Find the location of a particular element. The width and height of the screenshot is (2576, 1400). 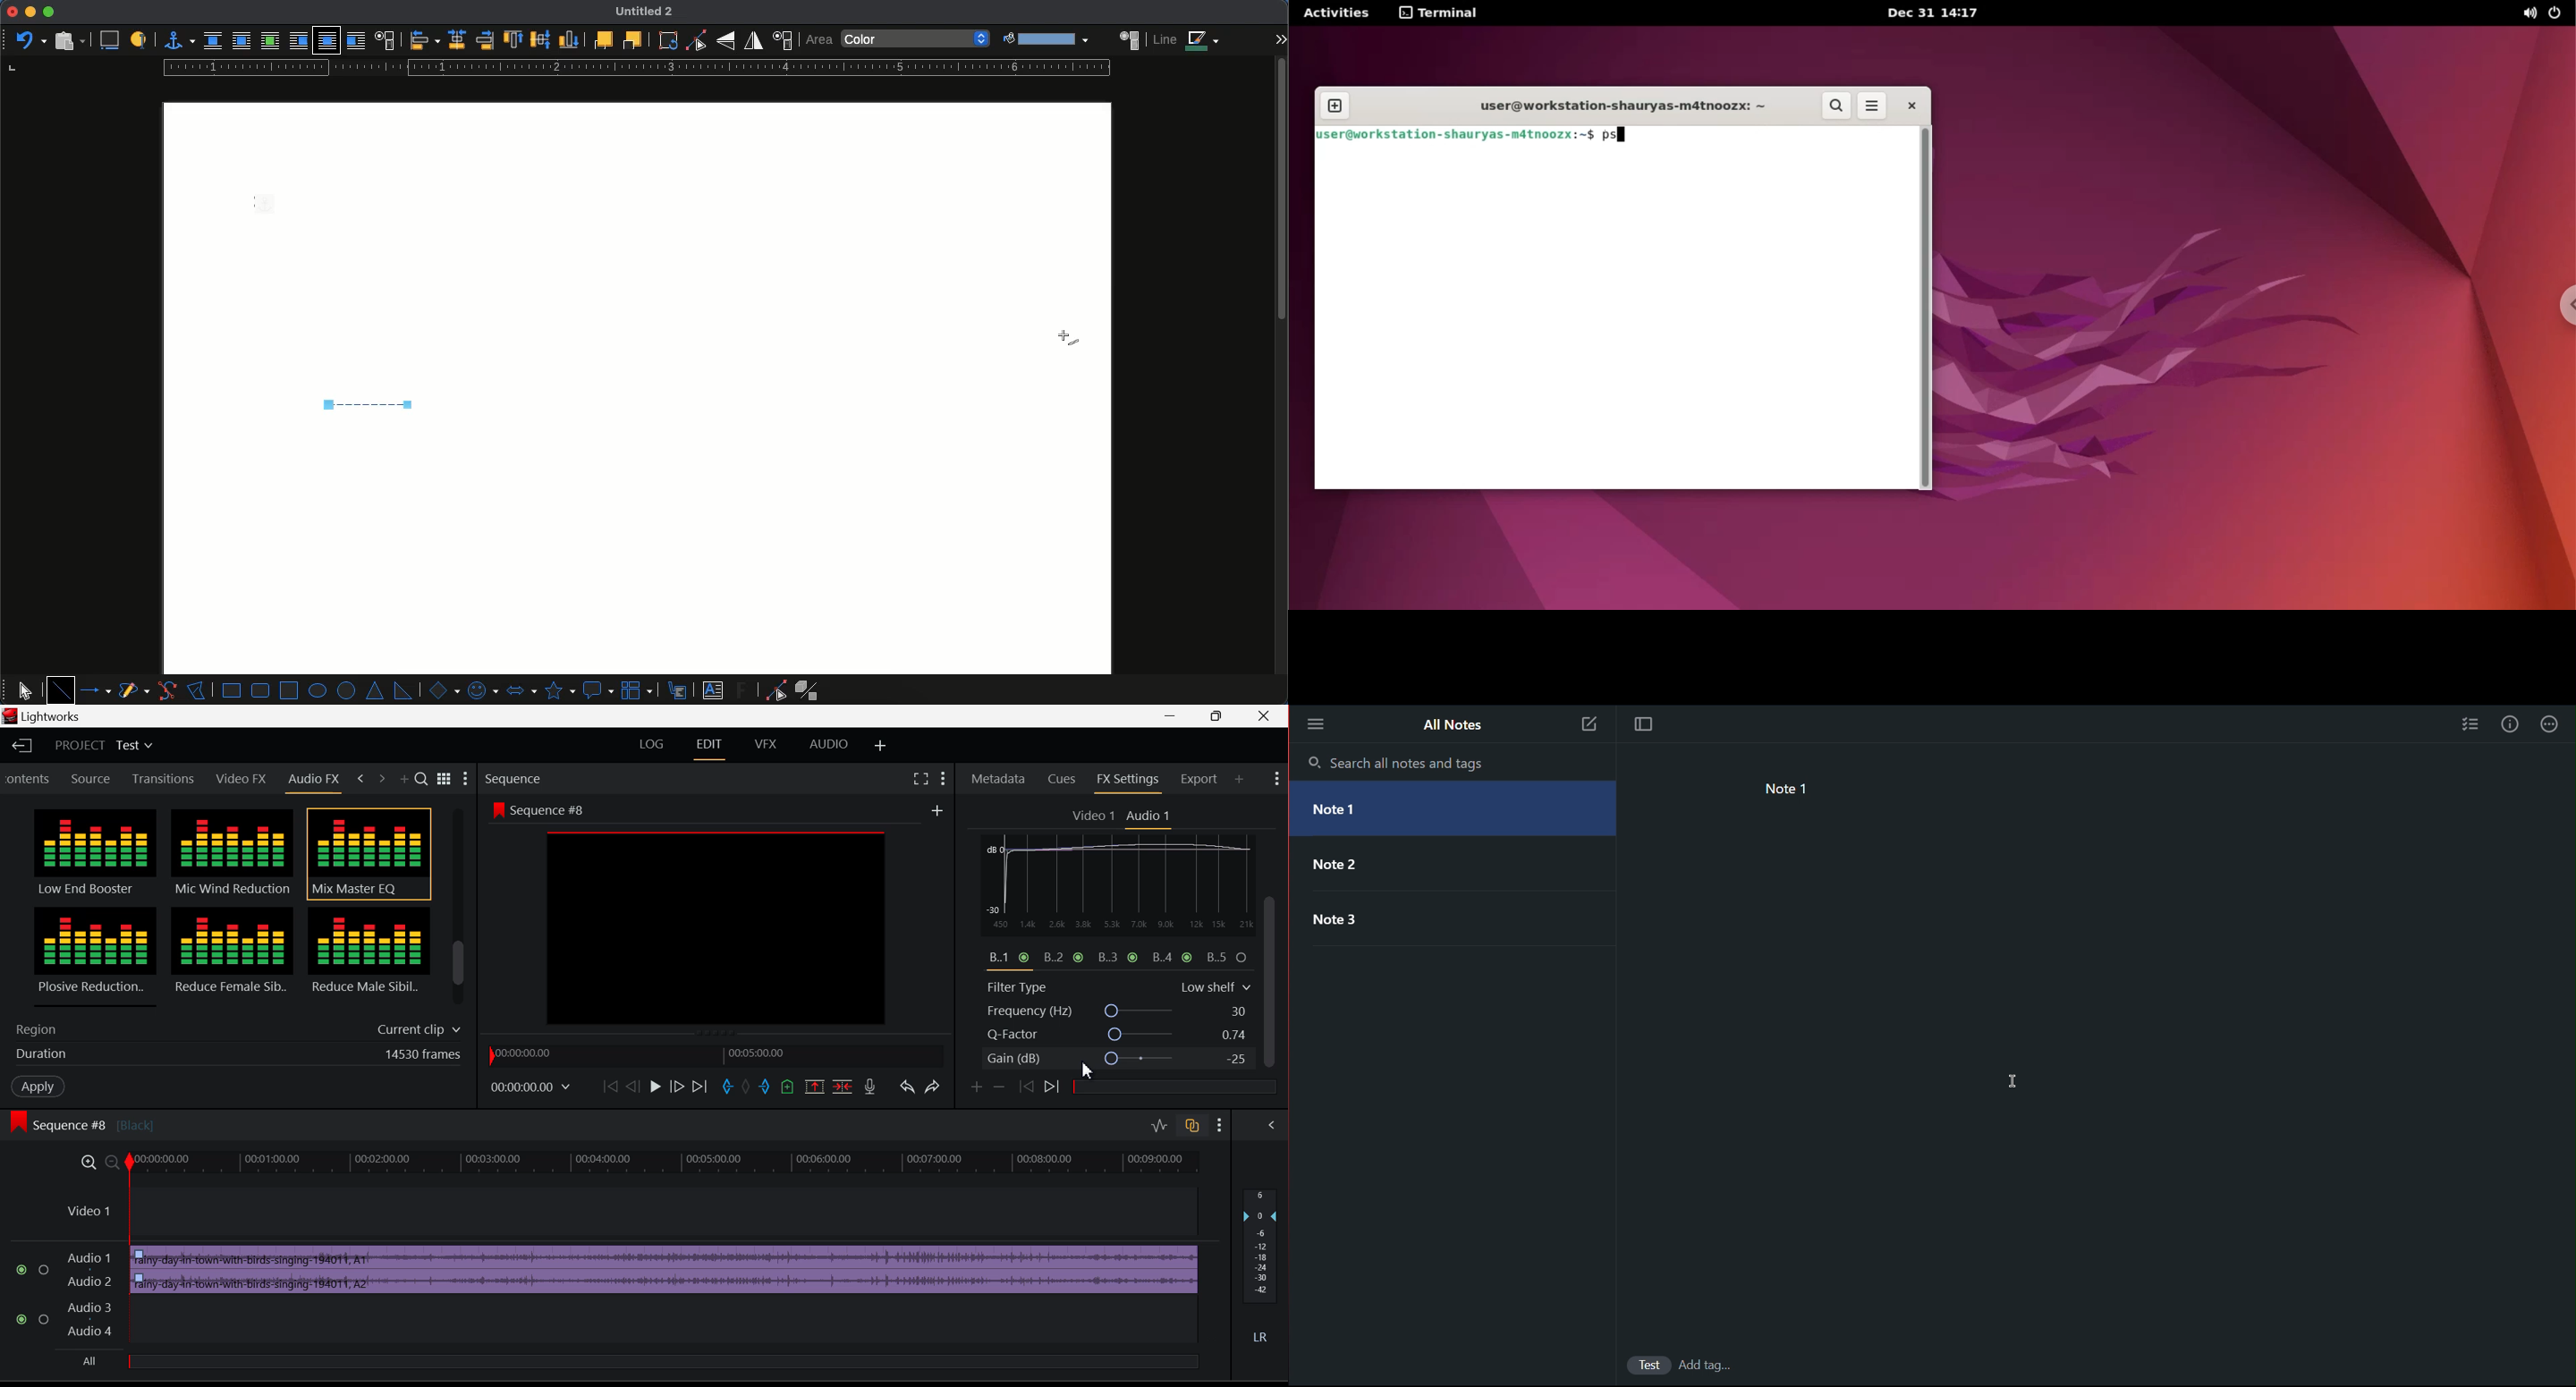

Go Forward is located at coordinates (676, 1088).